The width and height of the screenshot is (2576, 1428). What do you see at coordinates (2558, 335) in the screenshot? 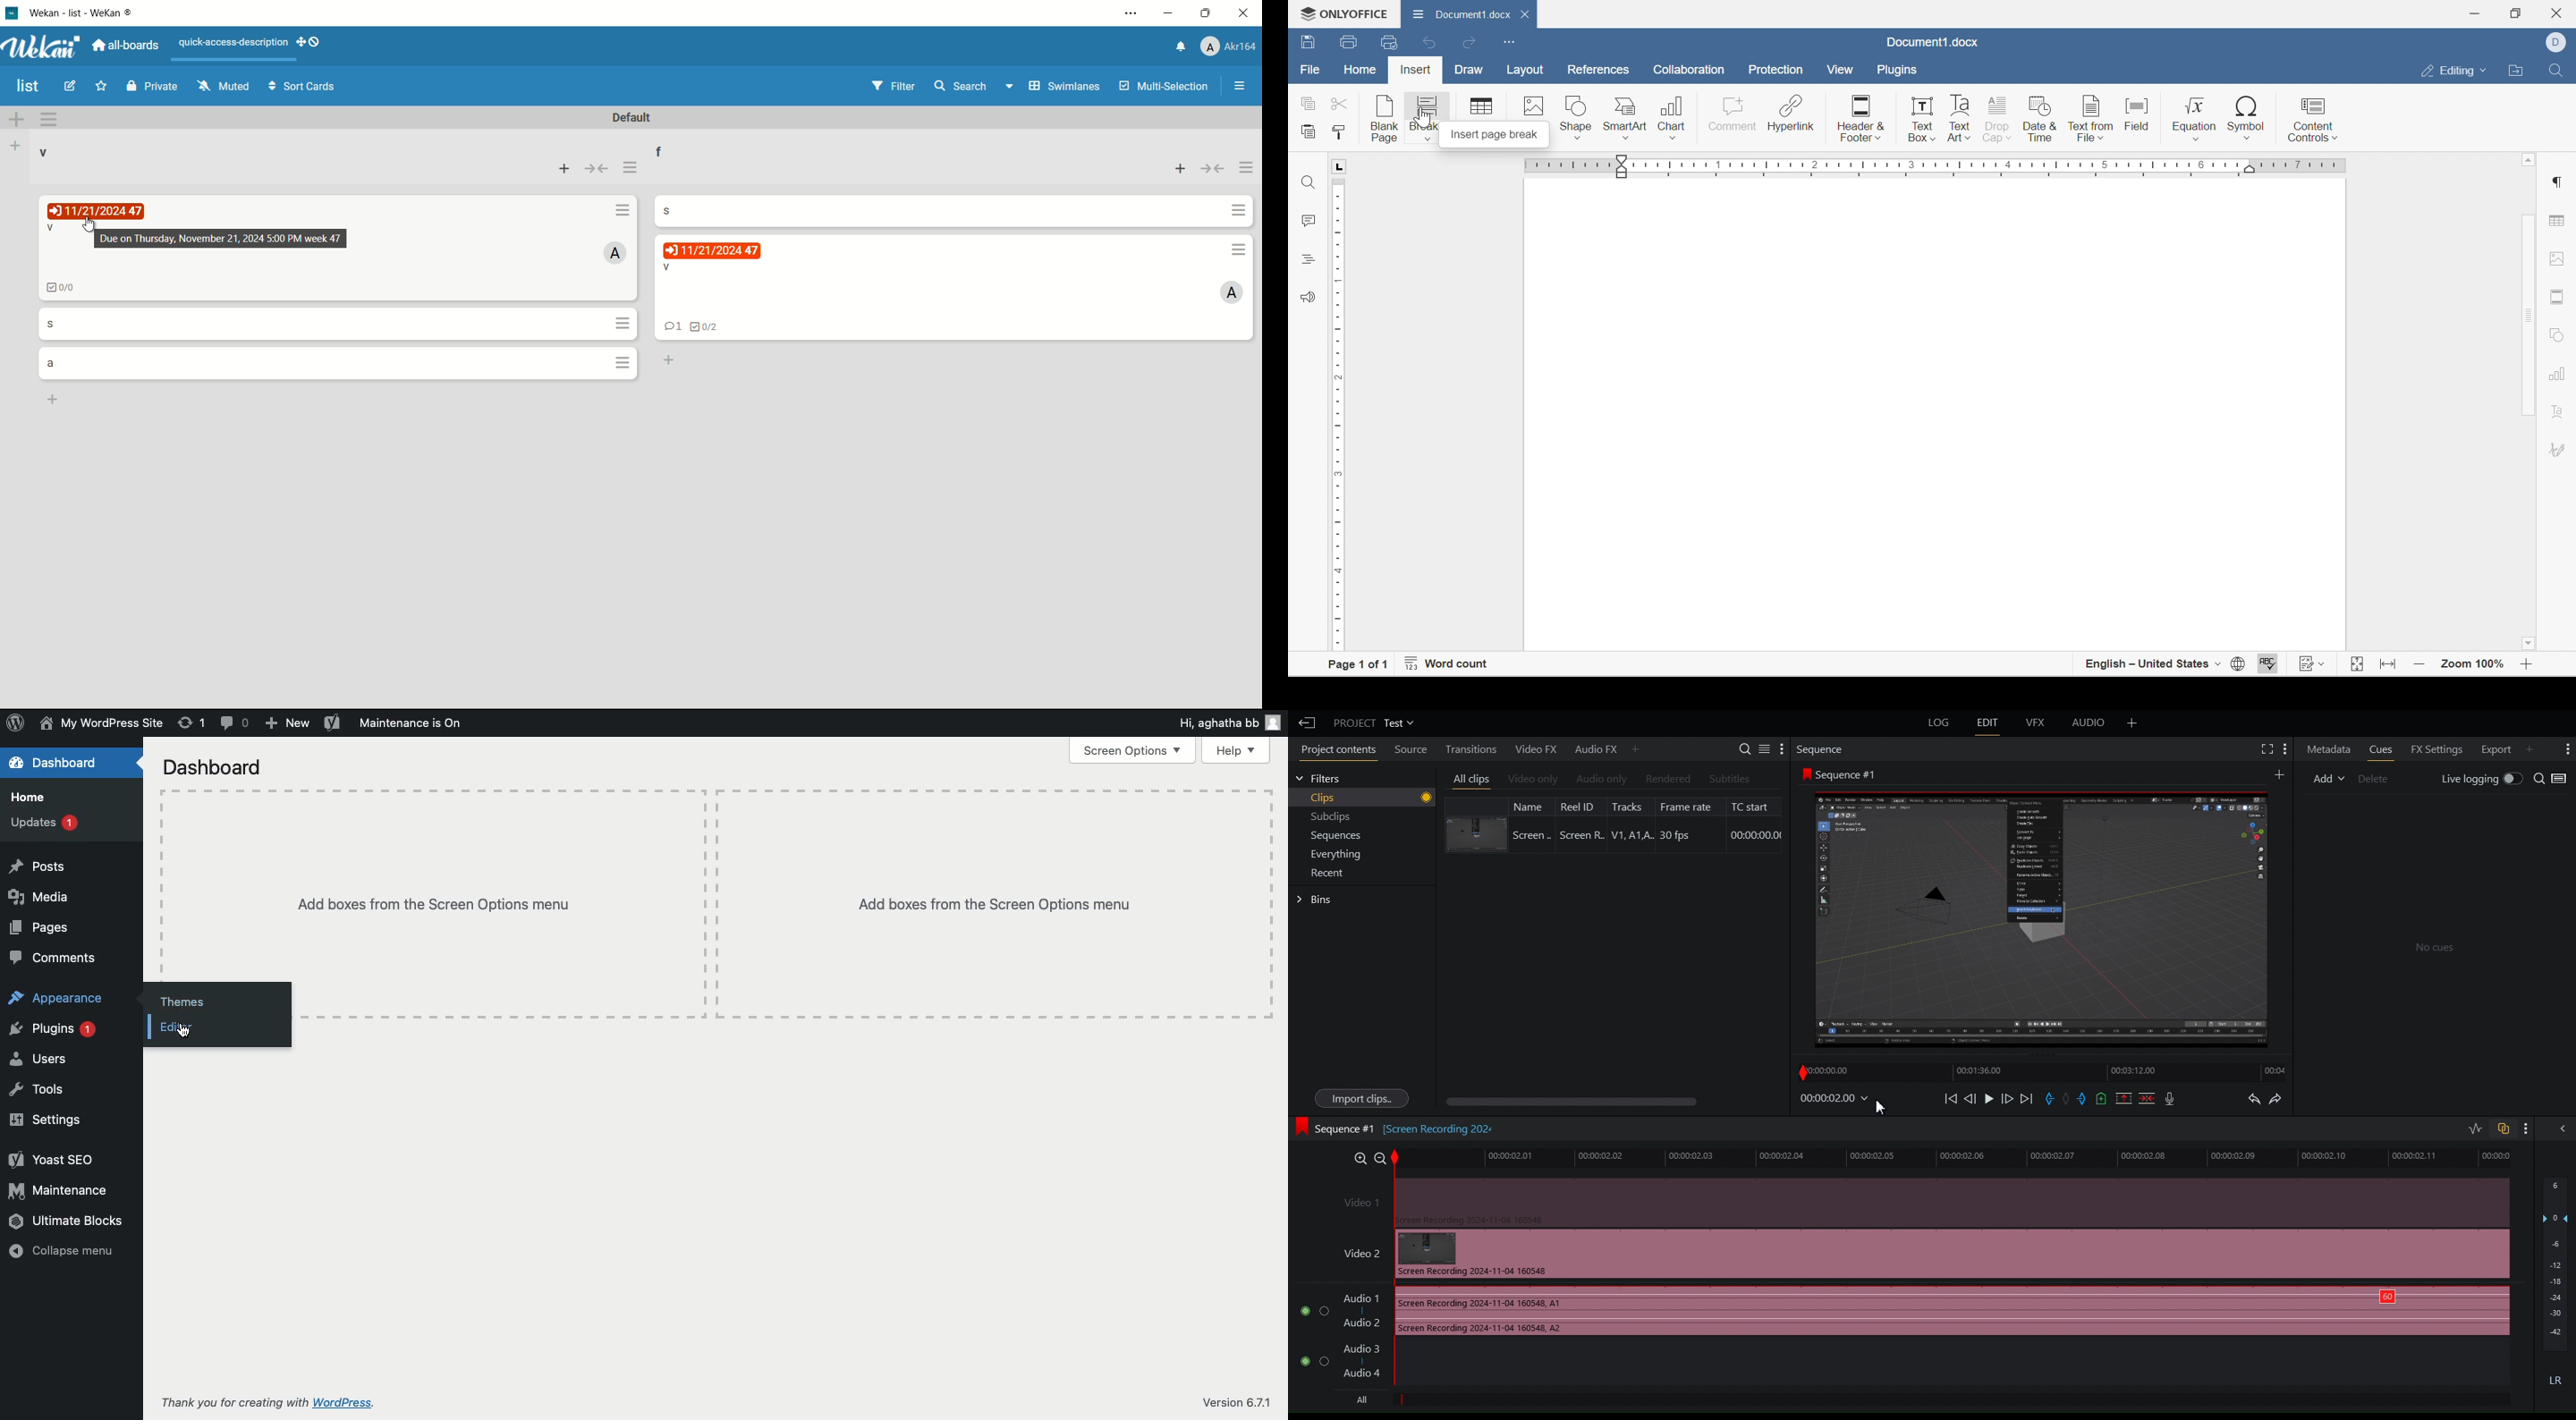
I see `Shape settings` at bounding box center [2558, 335].